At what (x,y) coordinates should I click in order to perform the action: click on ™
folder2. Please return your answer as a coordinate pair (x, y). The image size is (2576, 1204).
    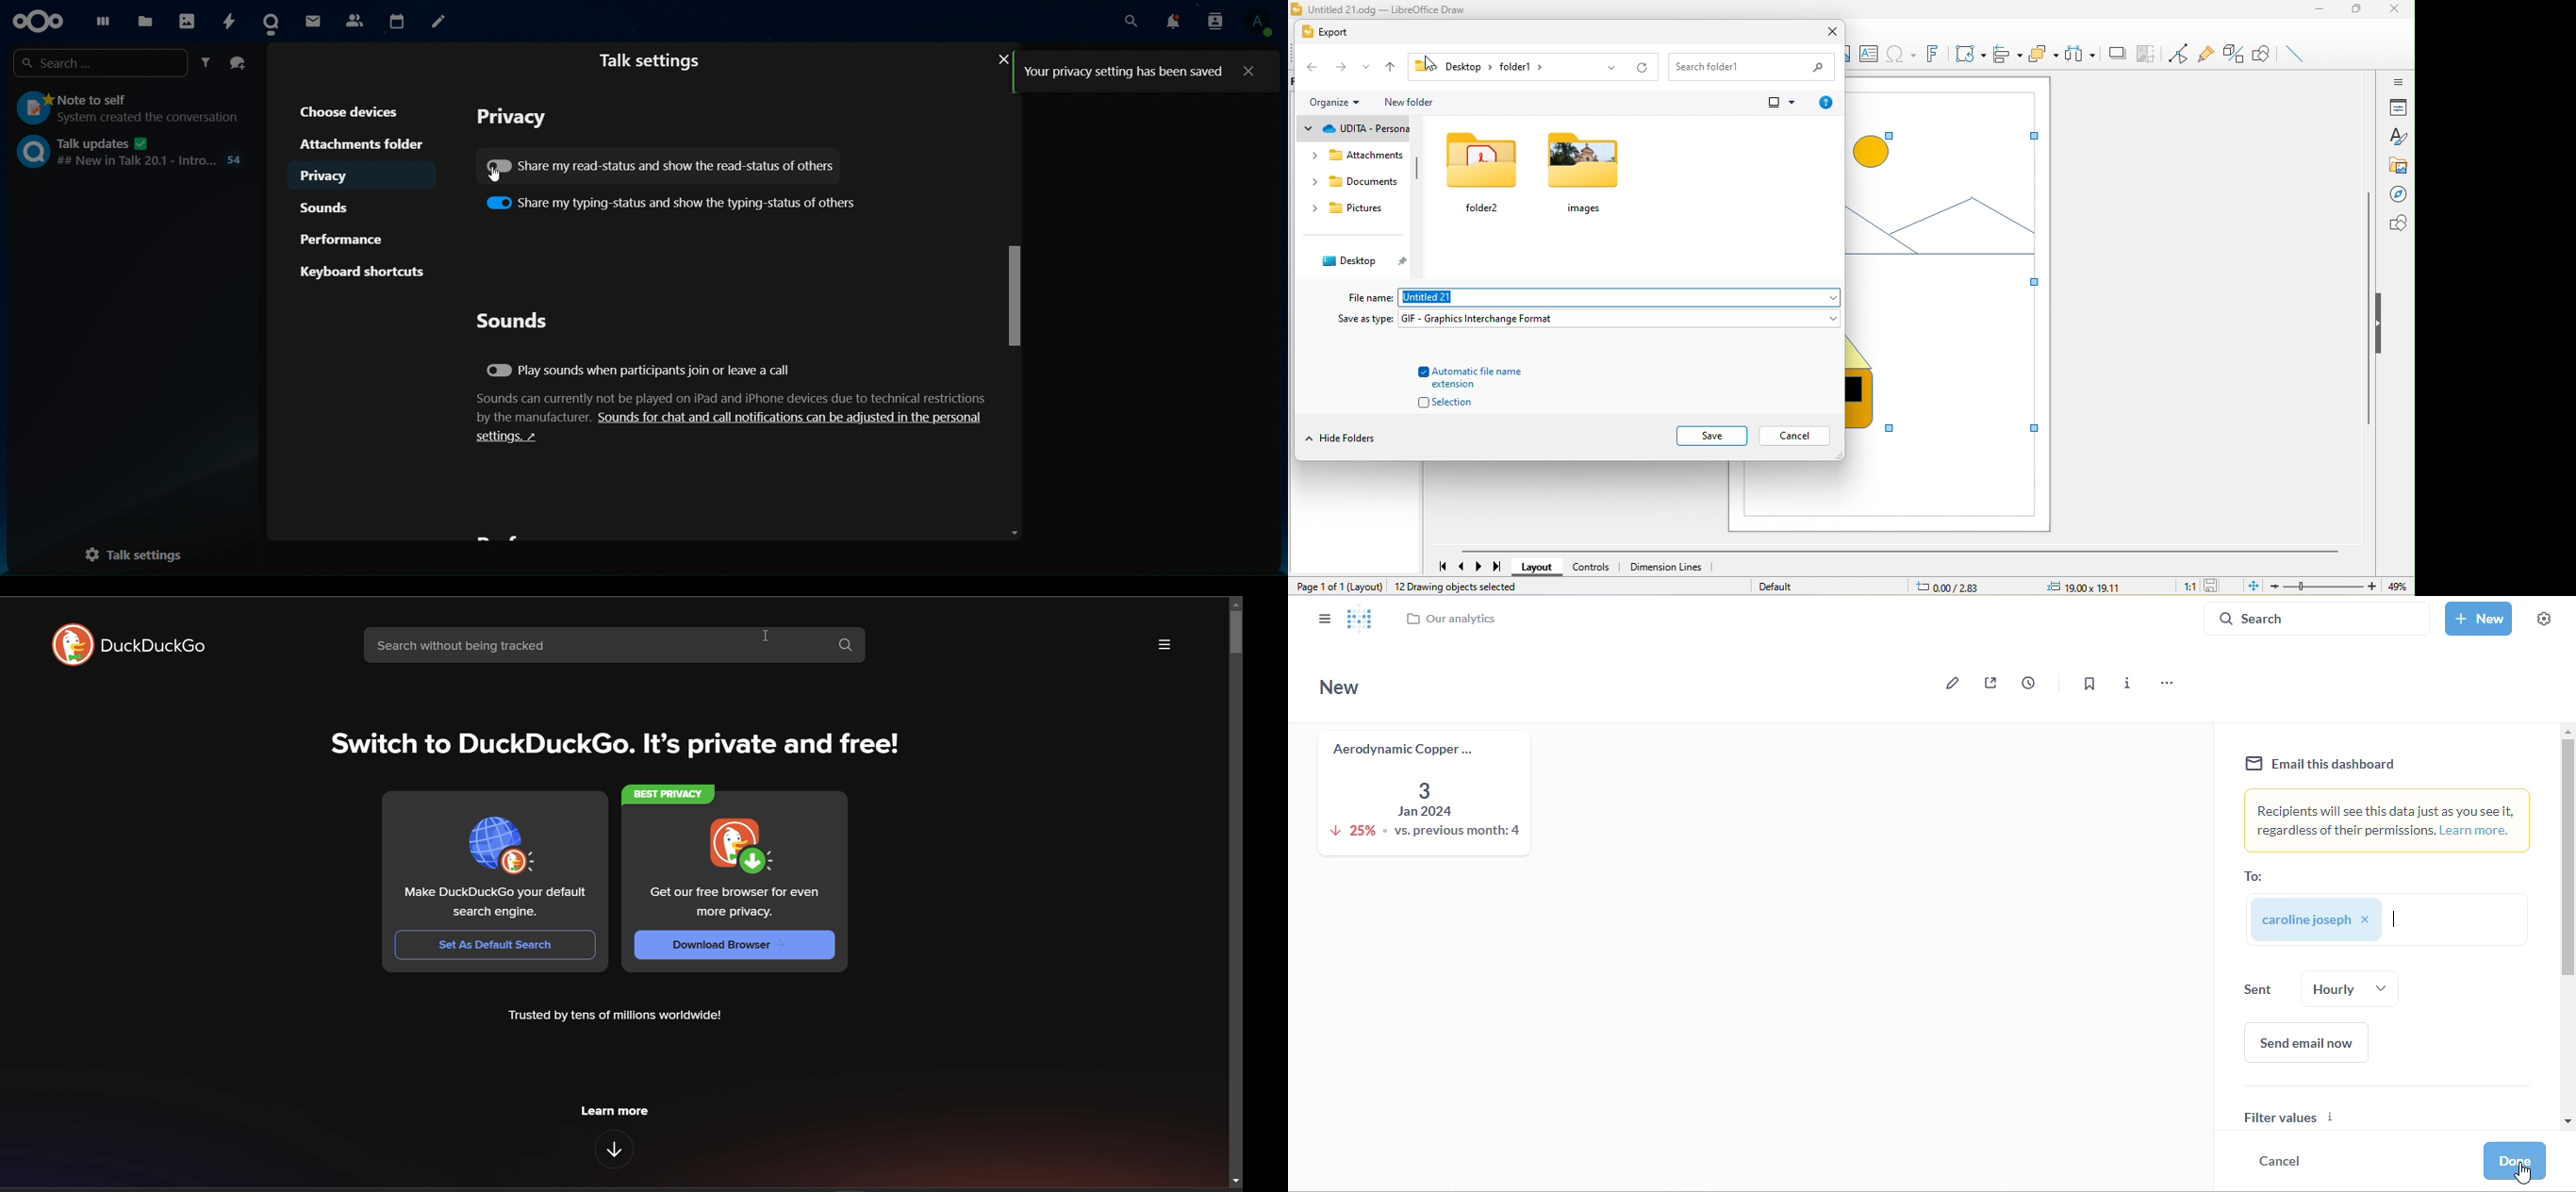
    Looking at the image, I should click on (1481, 173).